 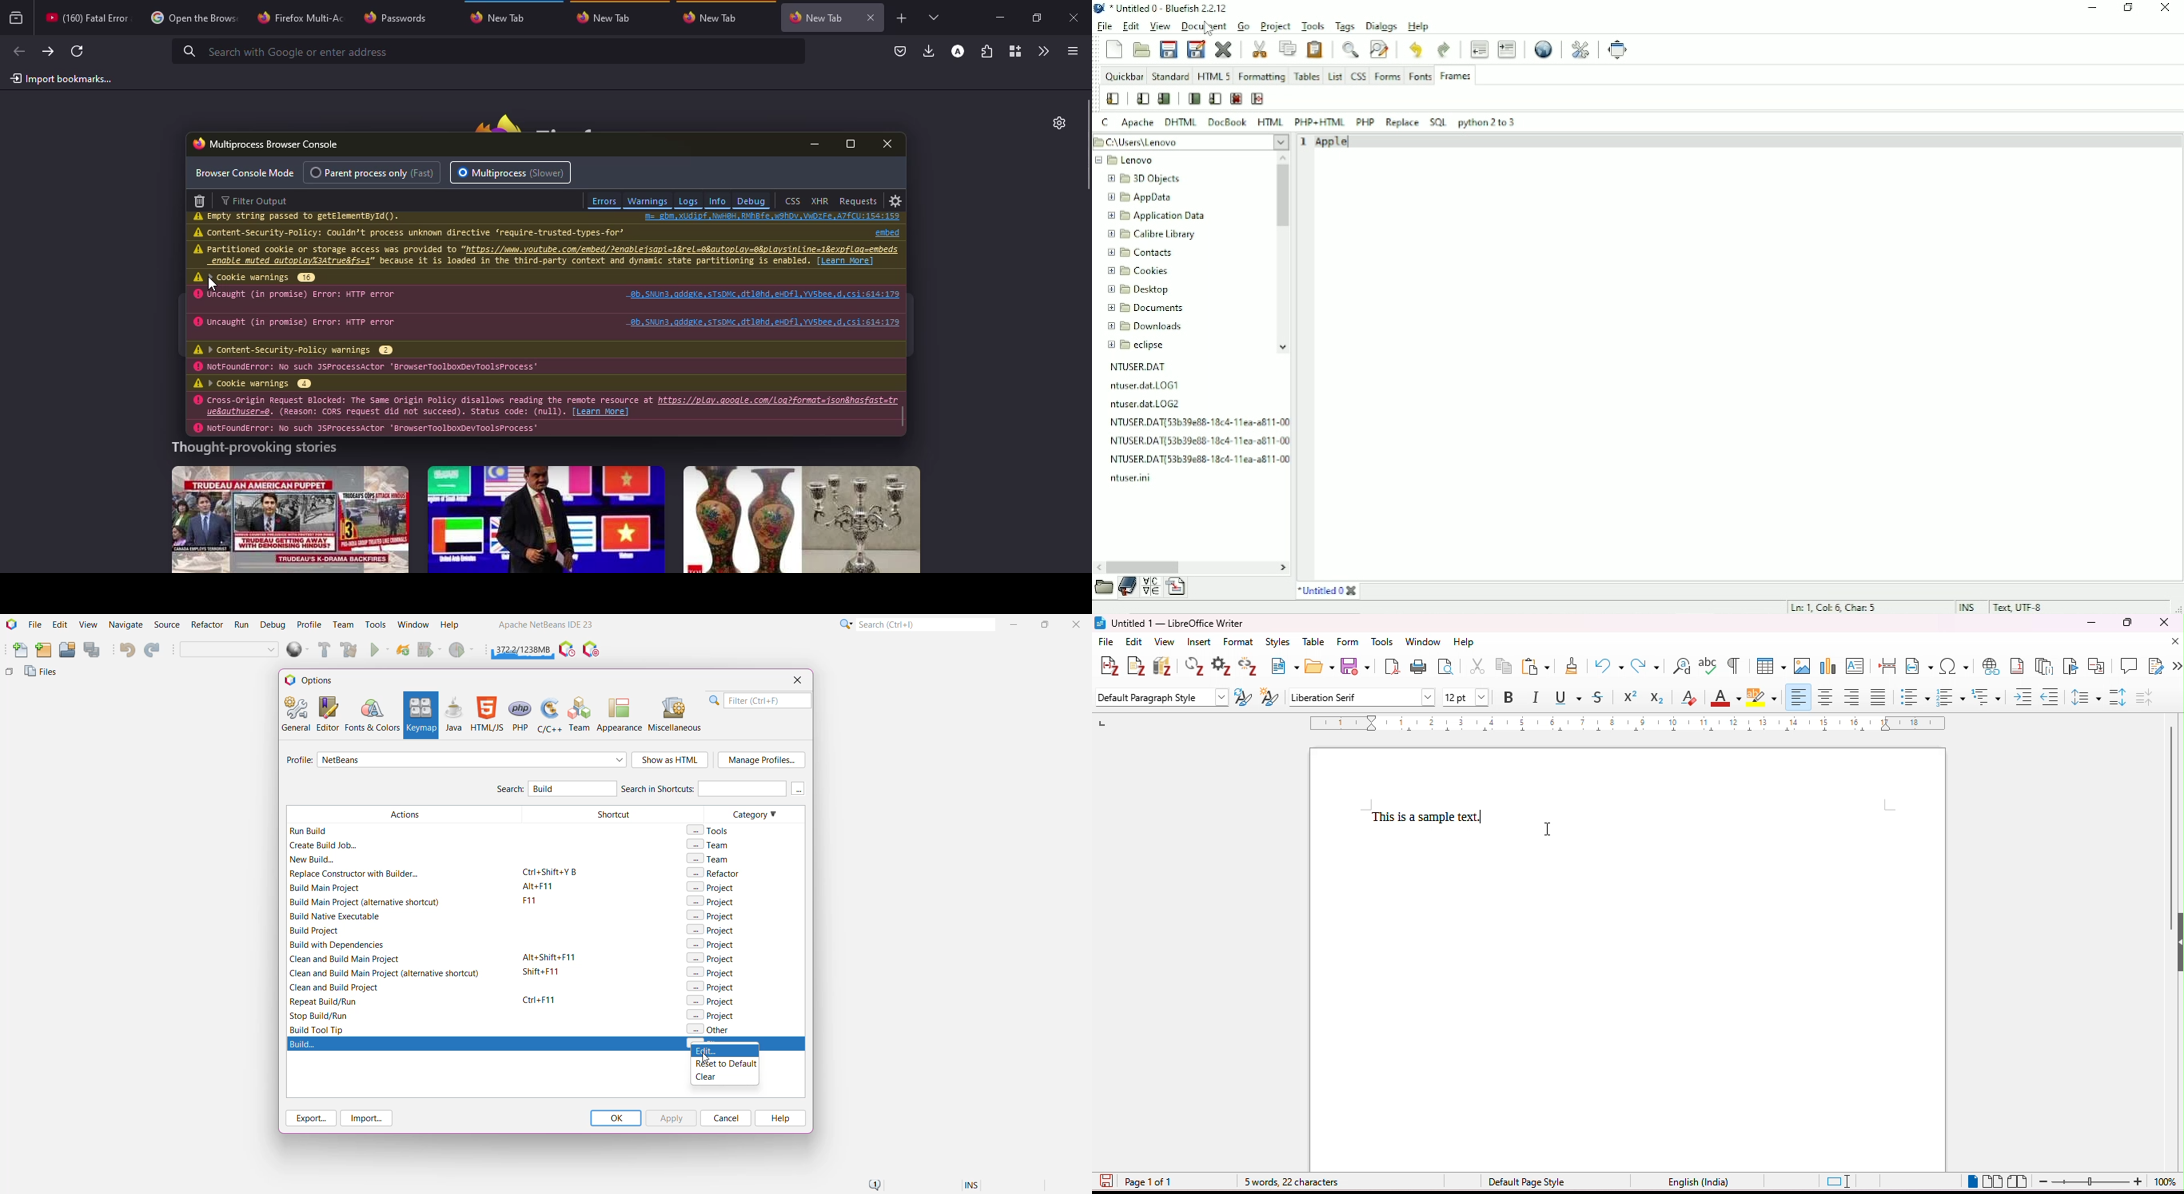 What do you see at coordinates (413, 624) in the screenshot?
I see `Window` at bounding box center [413, 624].